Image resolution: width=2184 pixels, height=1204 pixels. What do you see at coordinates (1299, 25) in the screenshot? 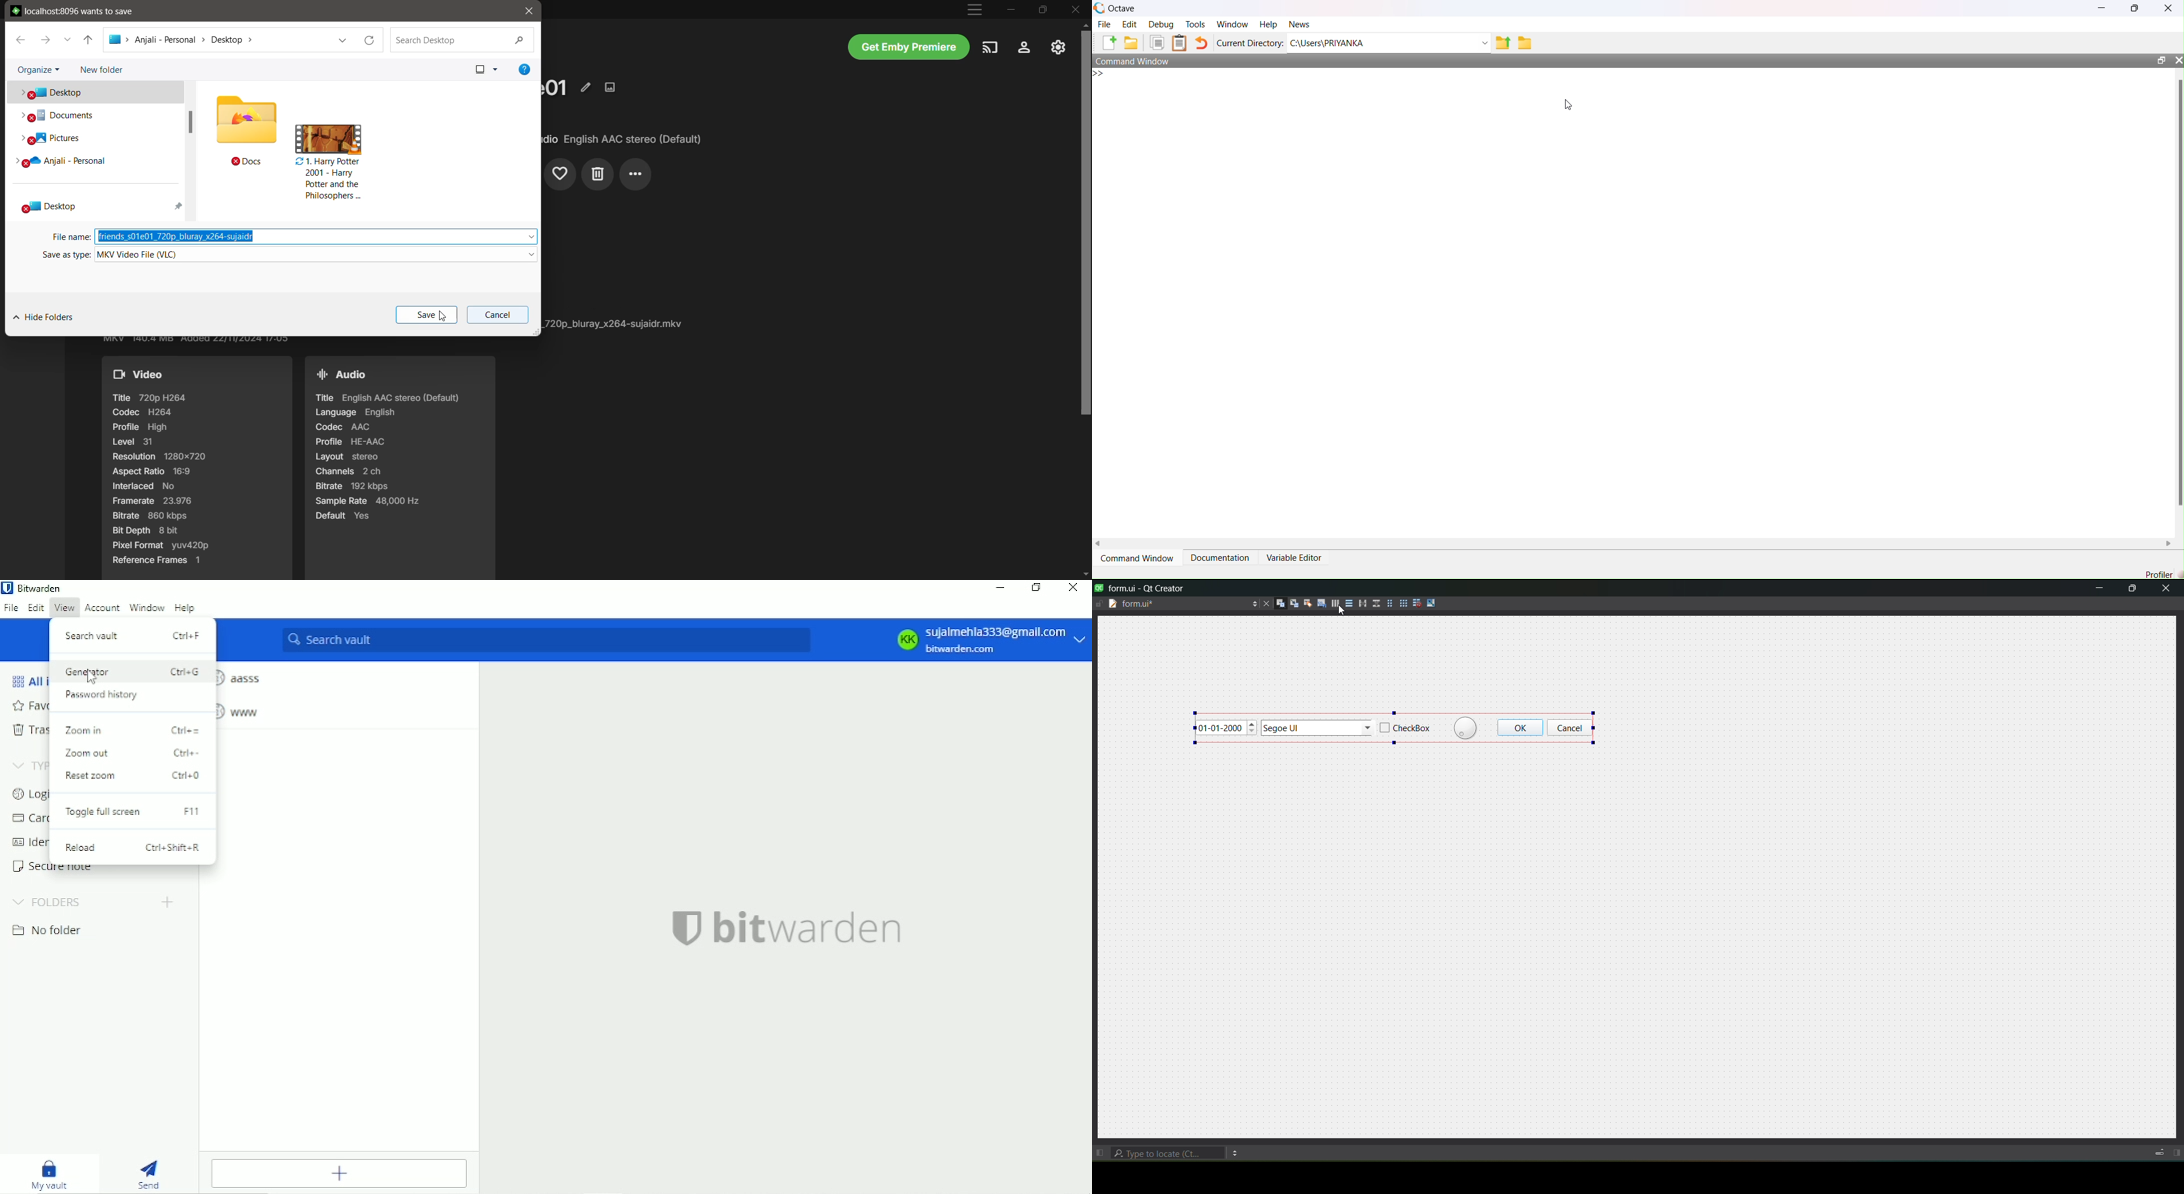
I see `News` at bounding box center [1299, 25].